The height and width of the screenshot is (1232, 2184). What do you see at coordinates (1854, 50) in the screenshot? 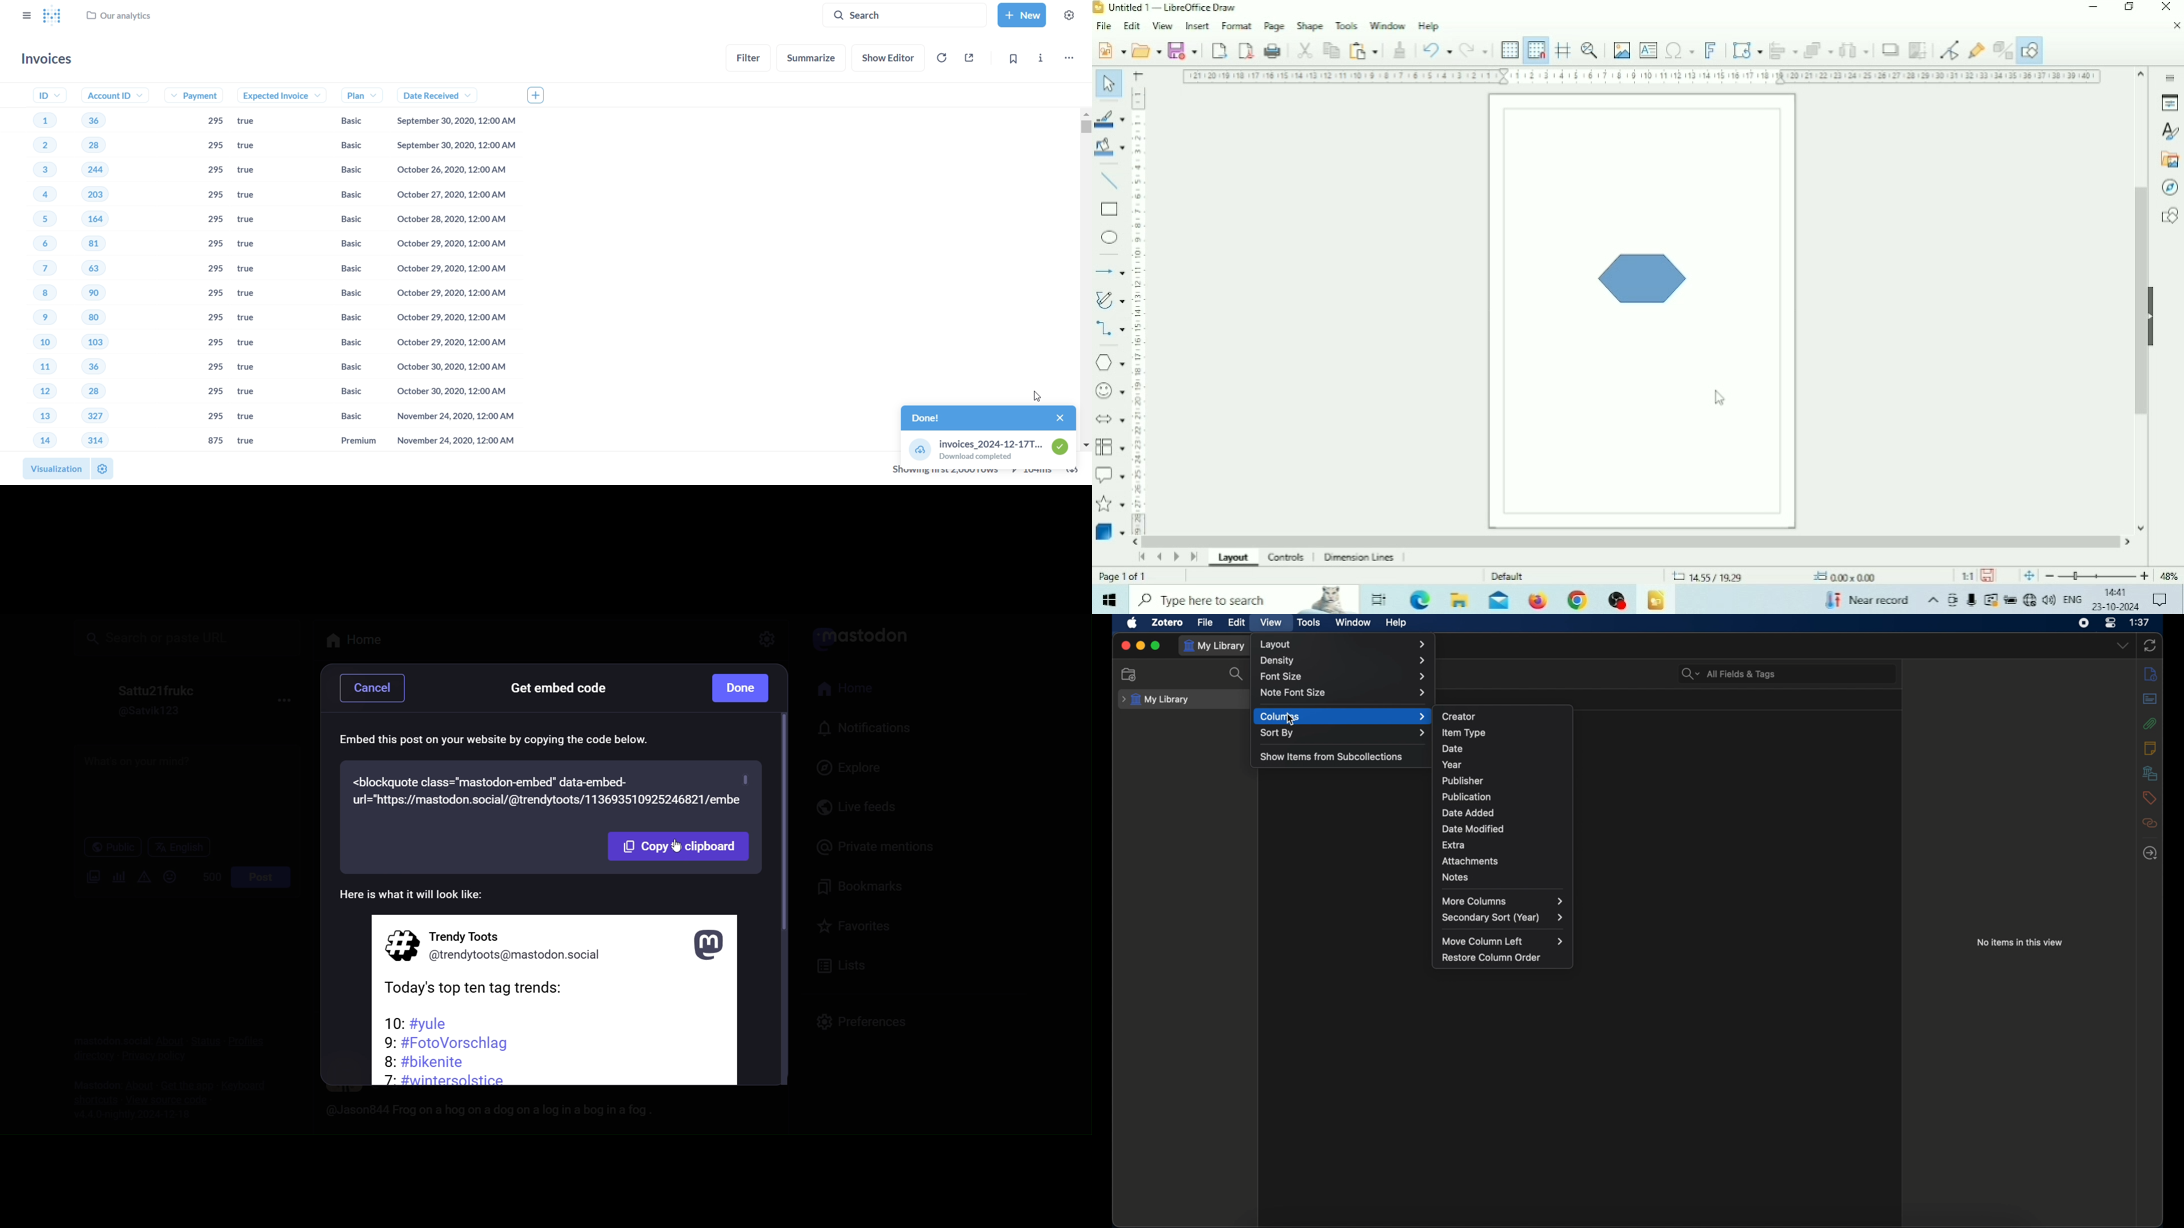
I see `Select at least three objects to distribute` at bounding box center [1854, 50].